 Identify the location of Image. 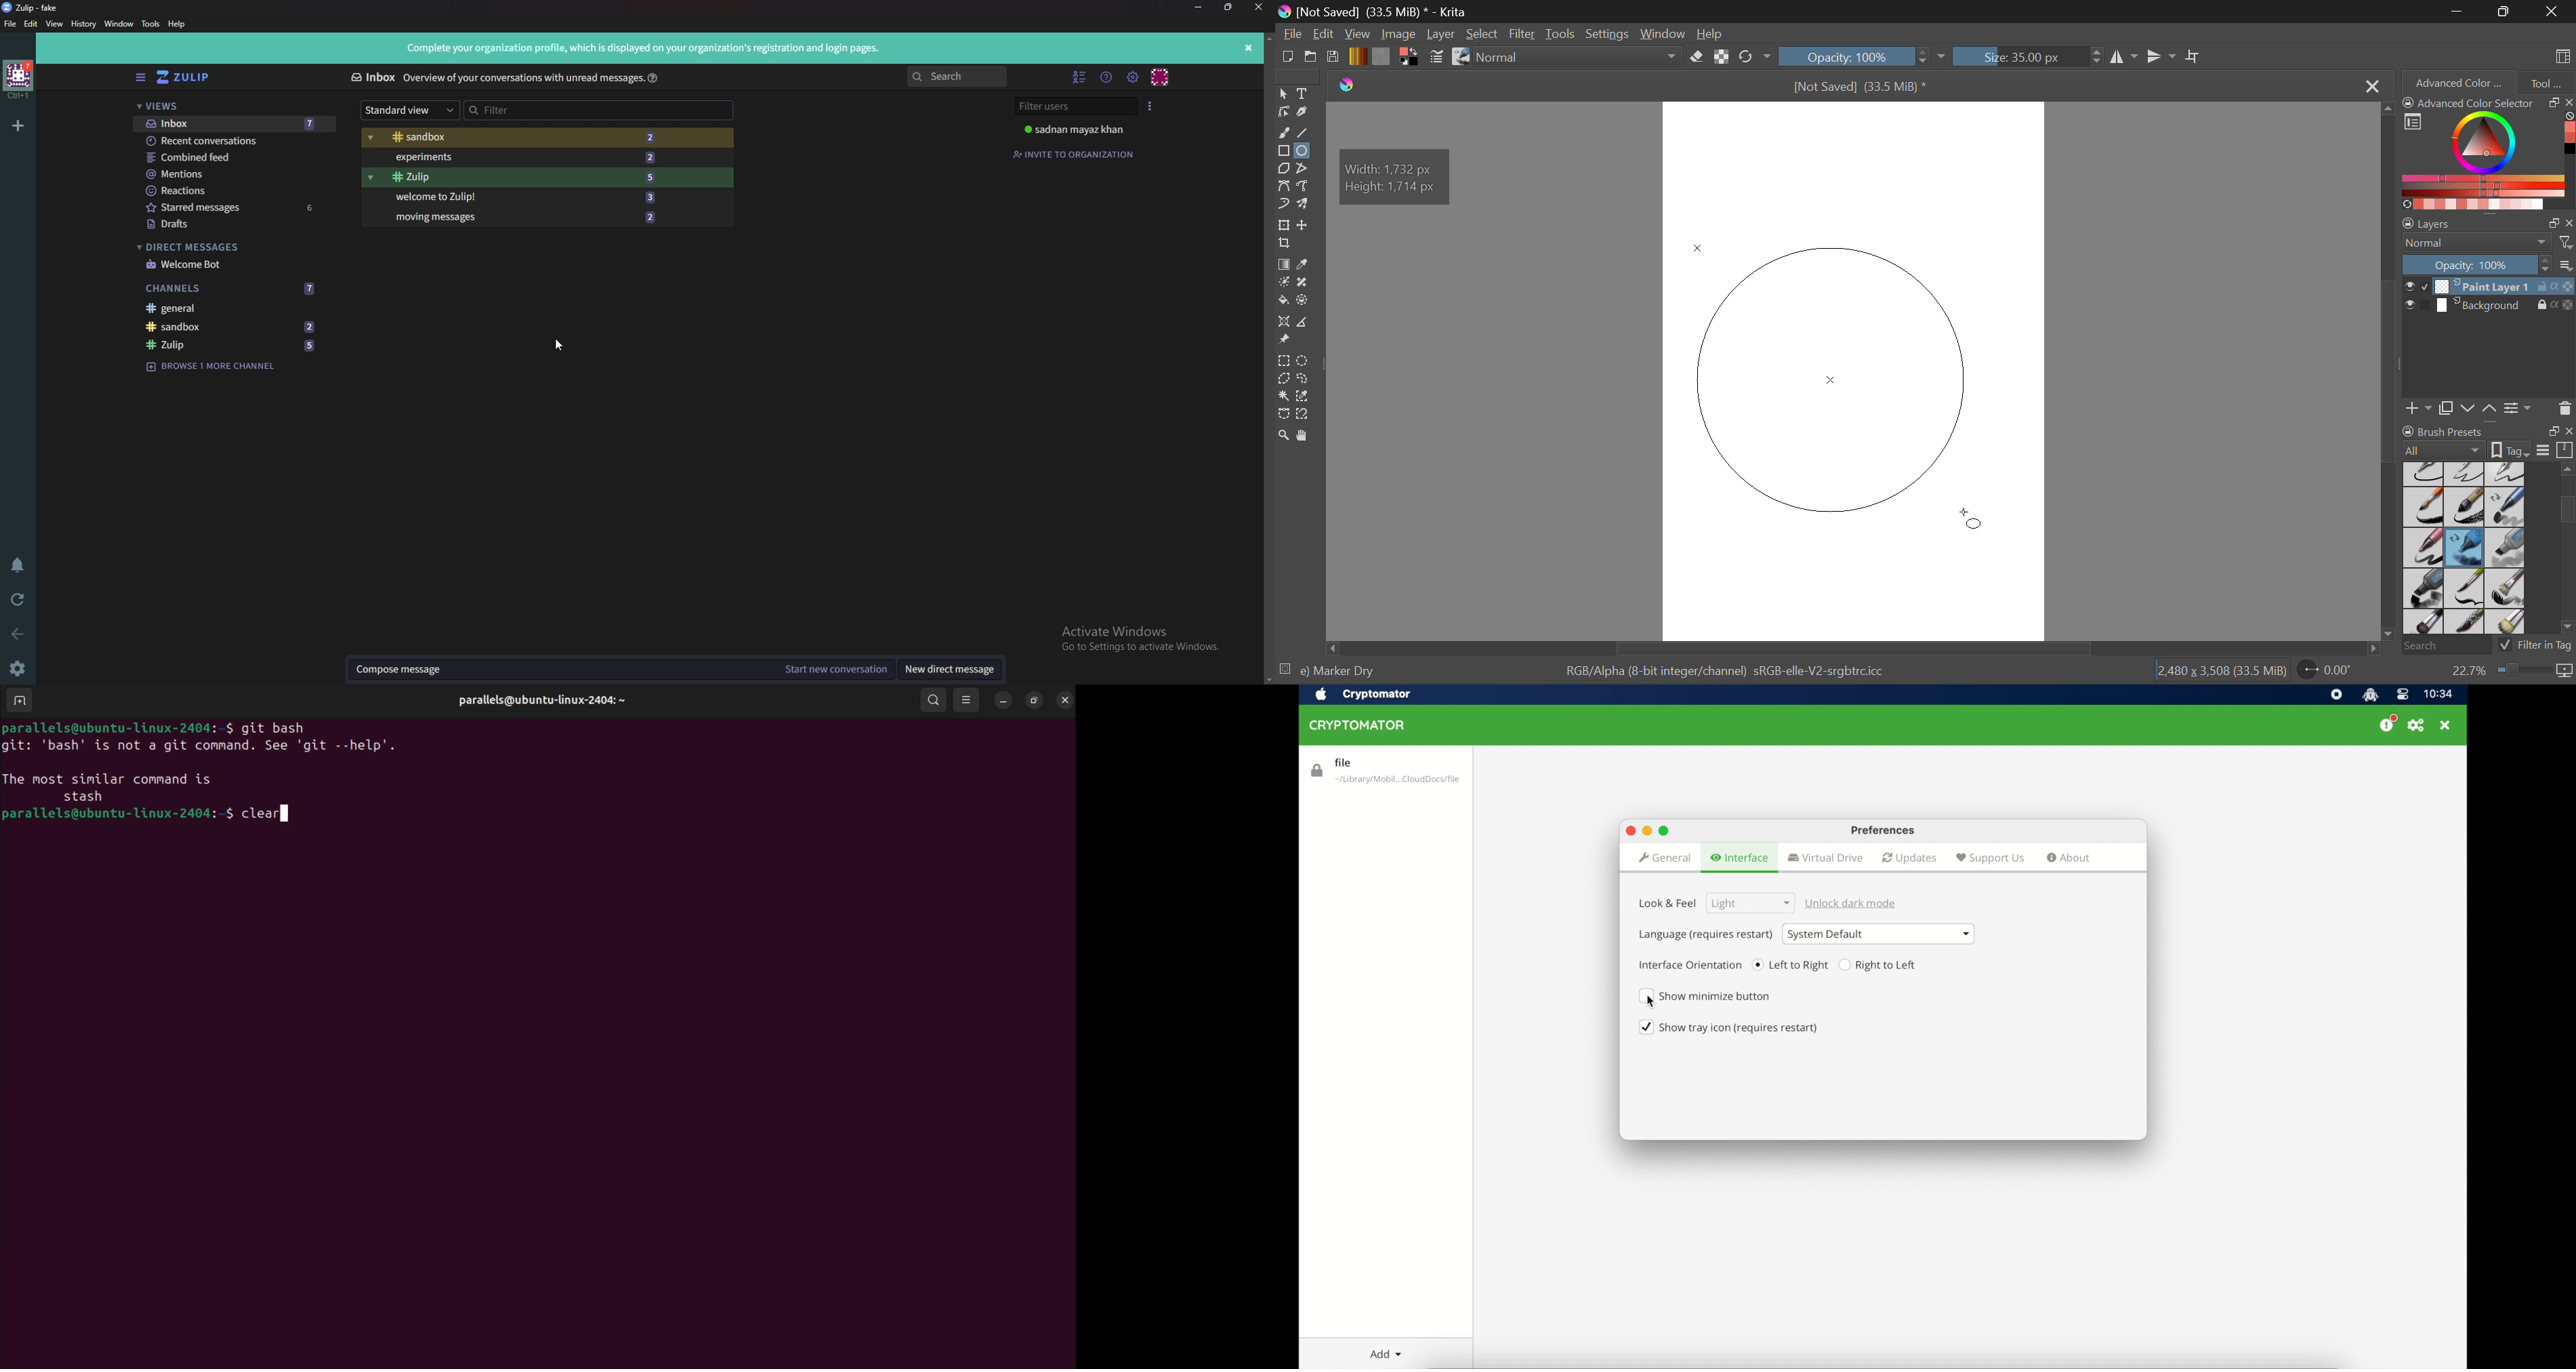
(1400, 34).